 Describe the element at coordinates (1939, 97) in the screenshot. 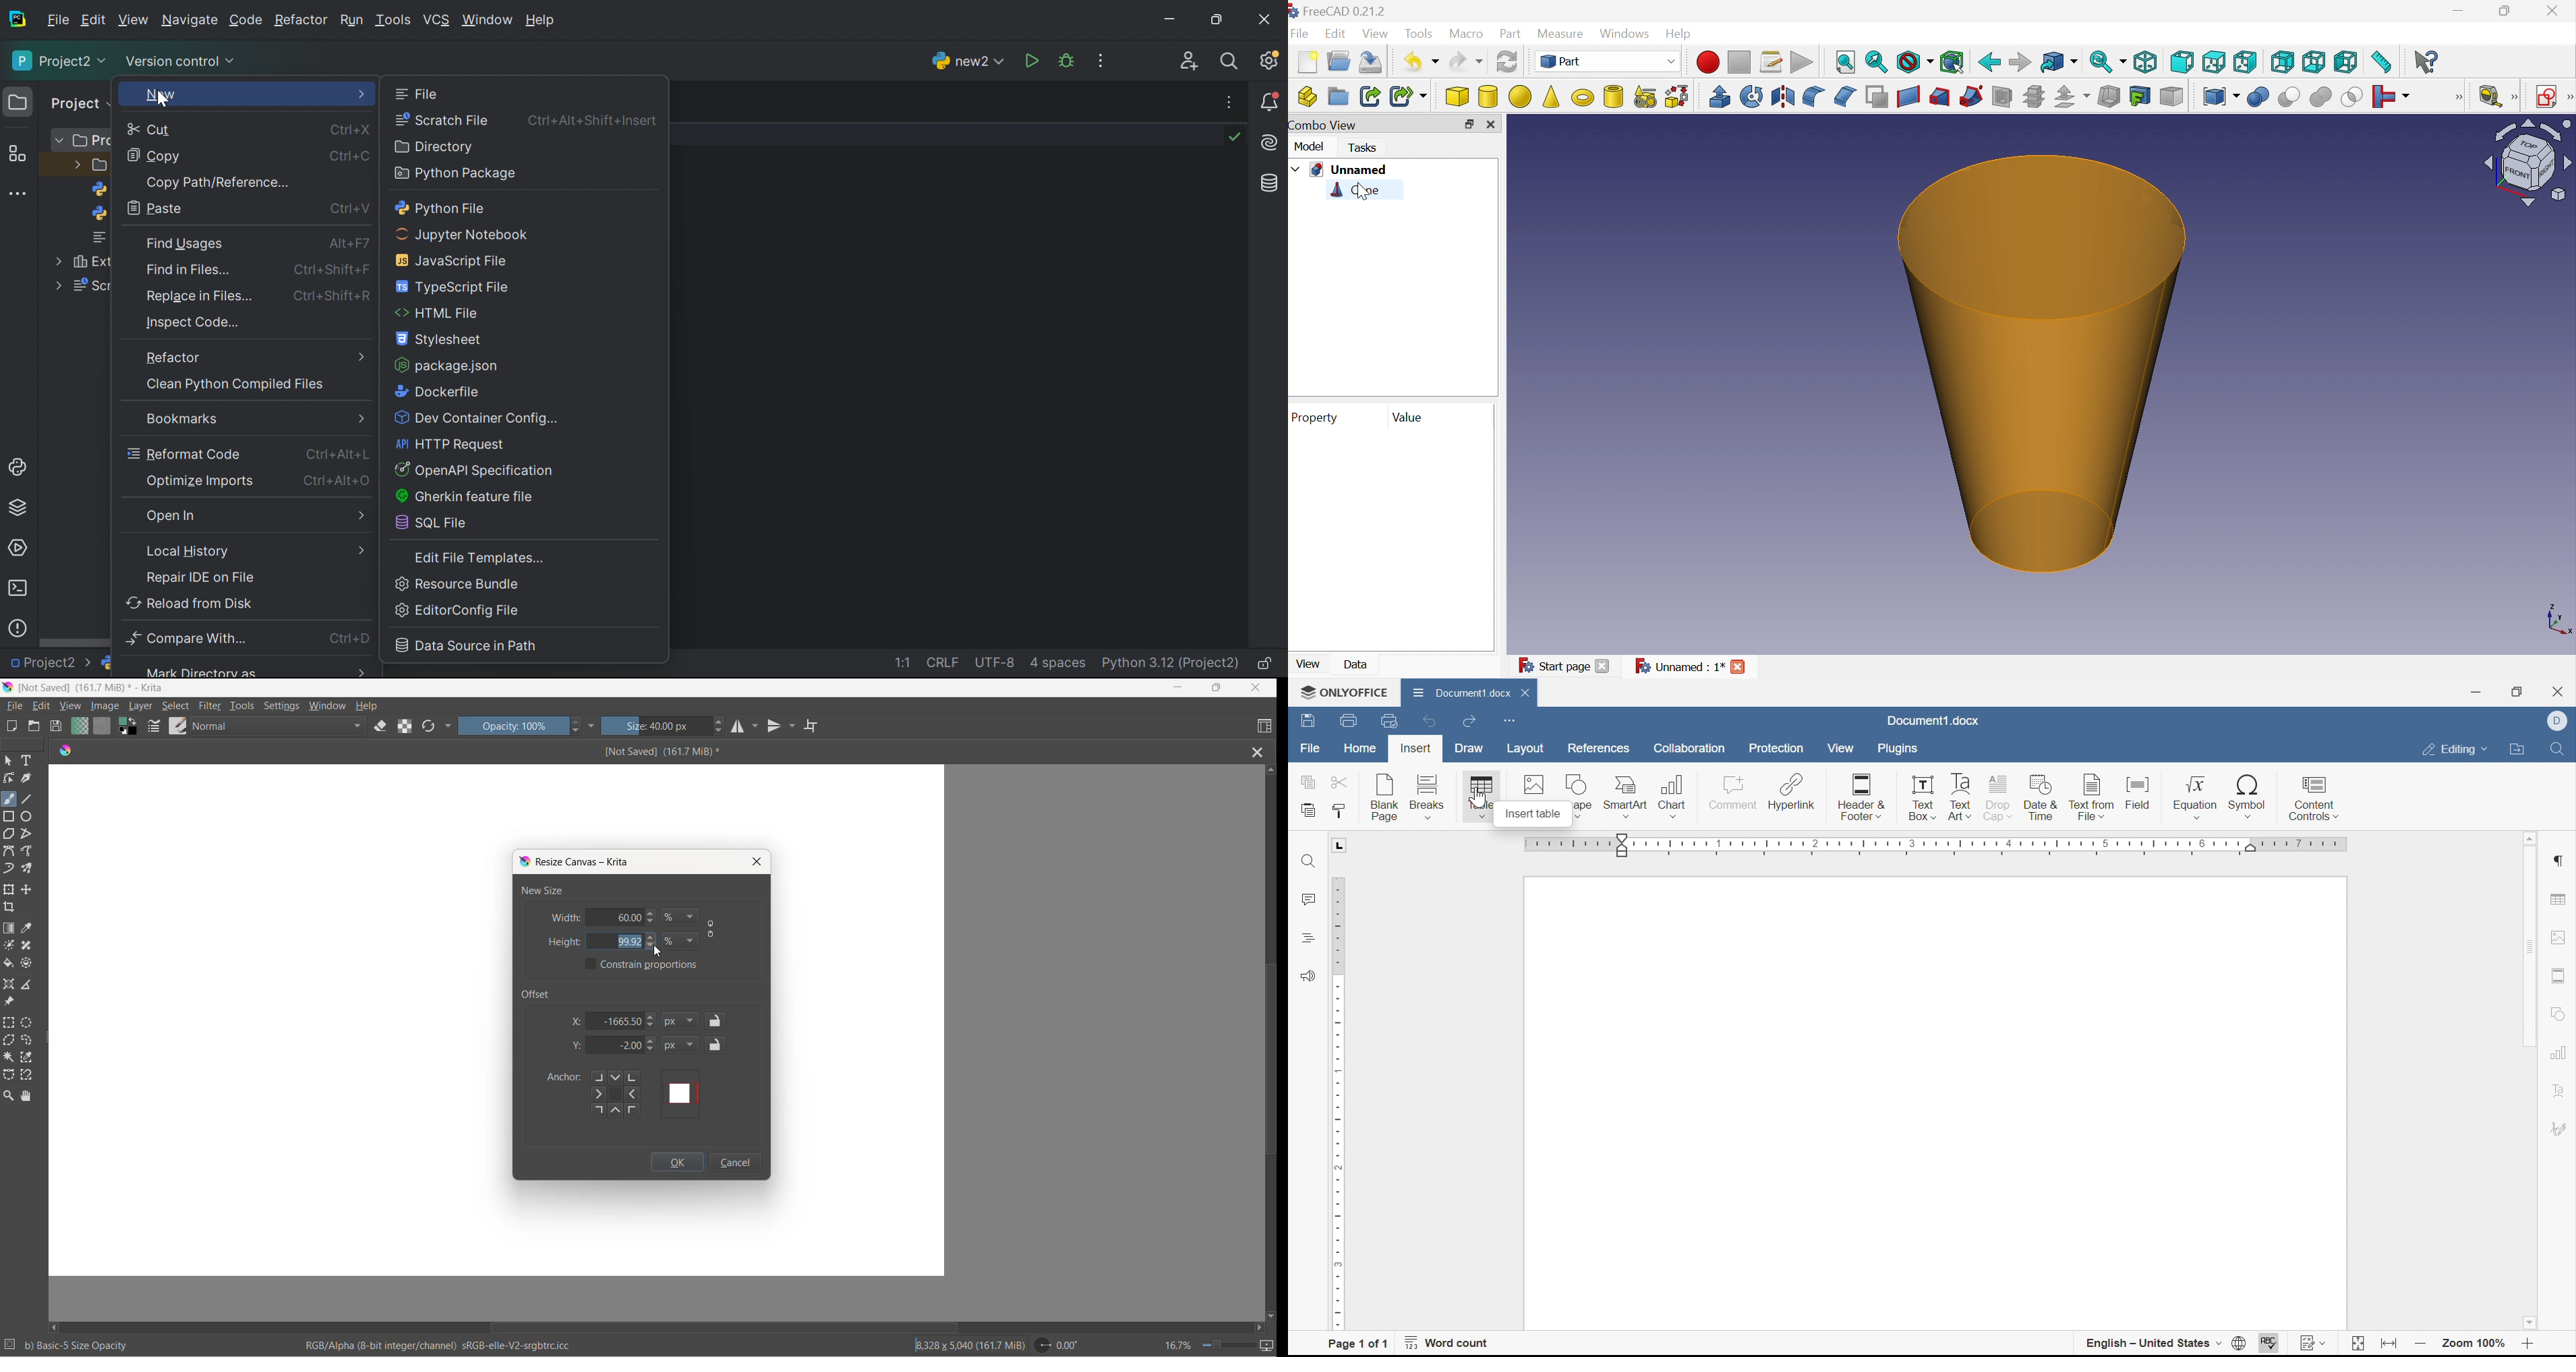

I see `Loft` at that location.